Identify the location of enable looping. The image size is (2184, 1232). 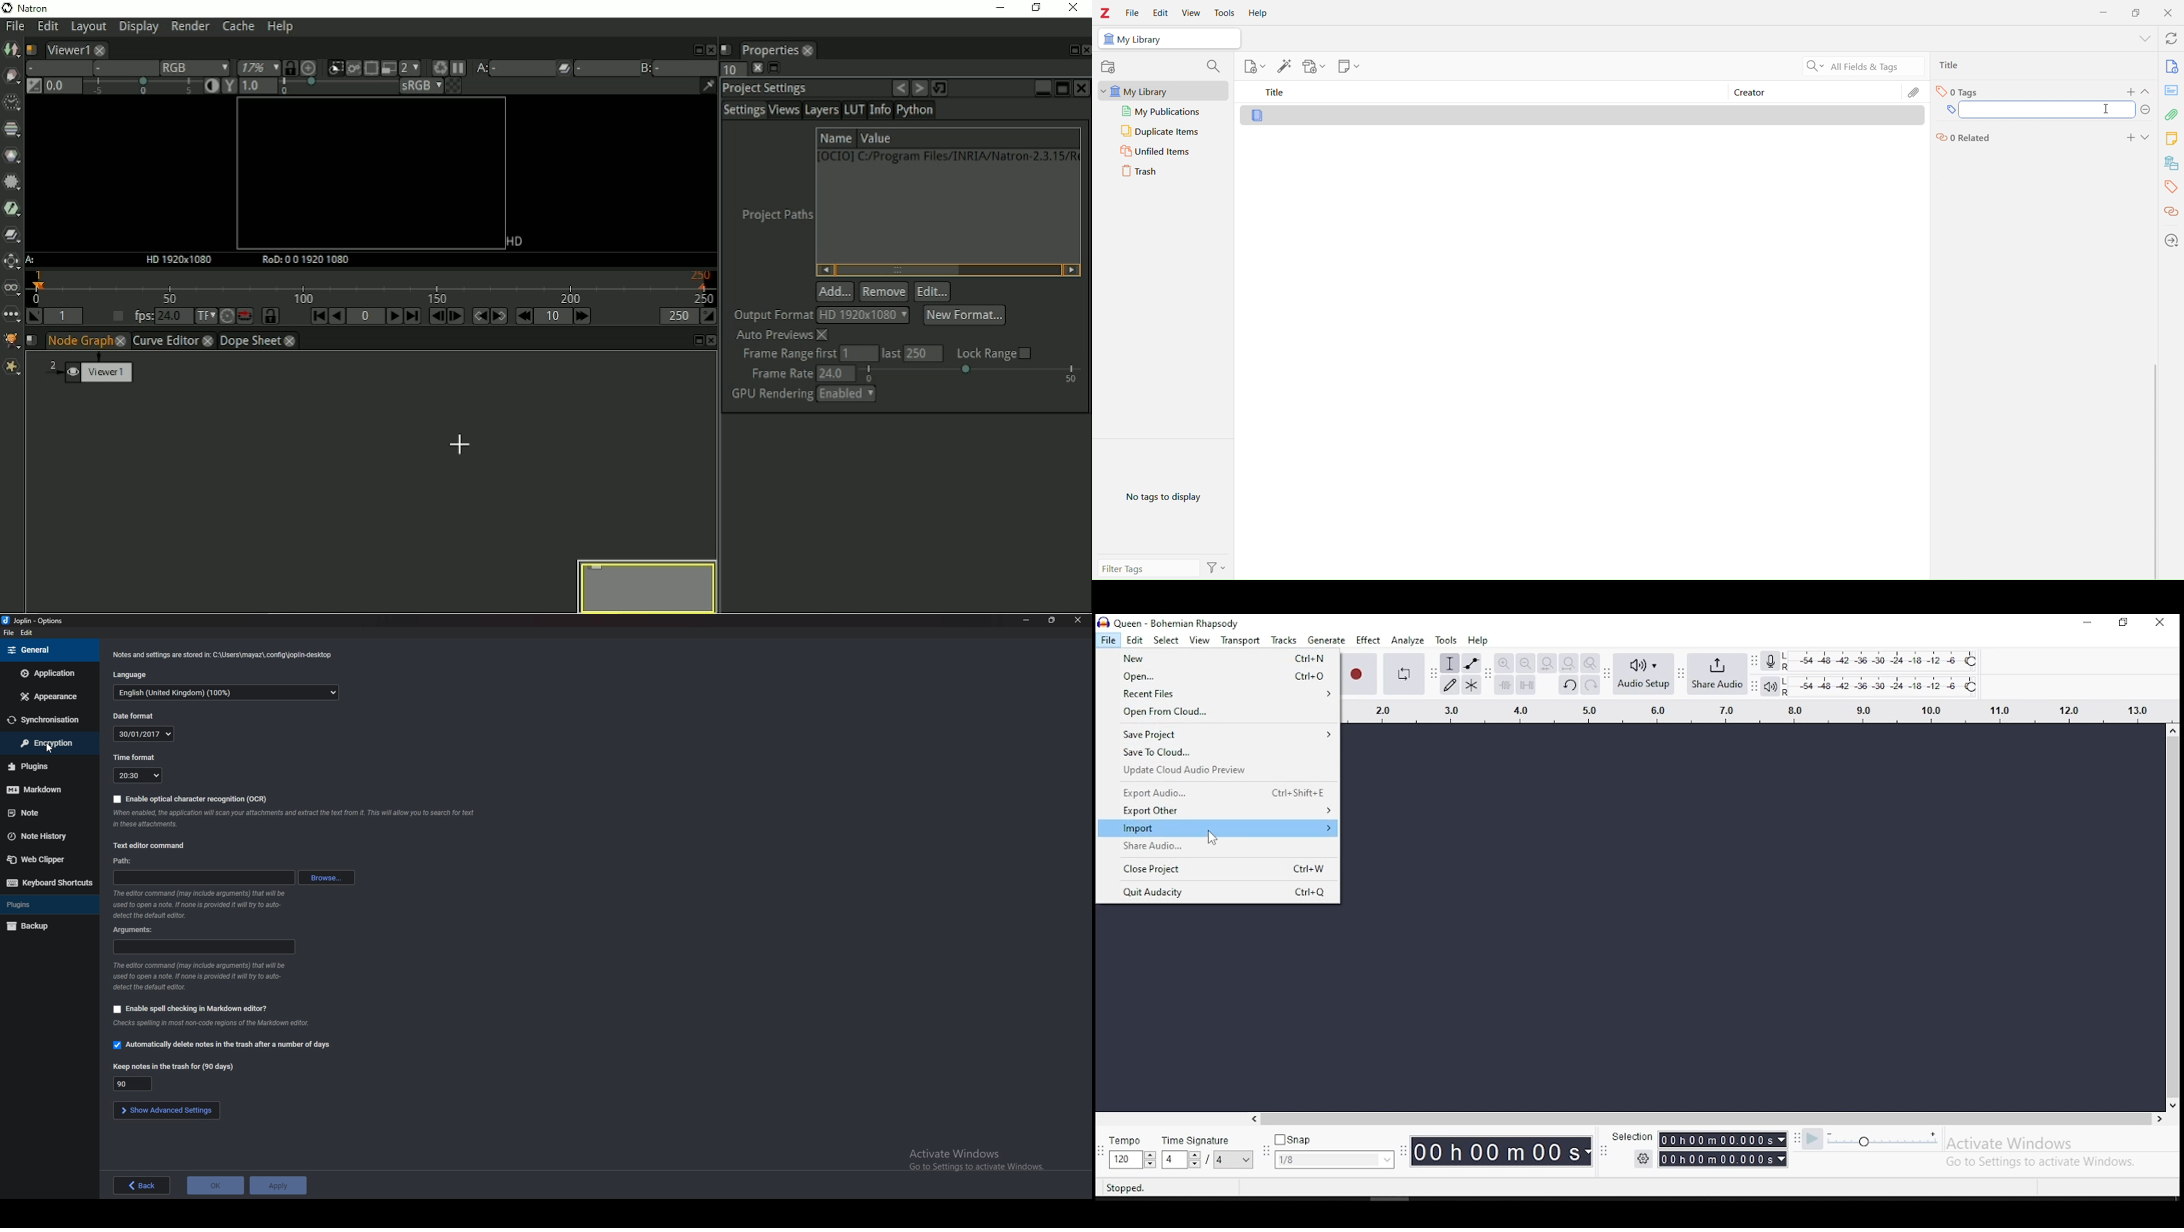
(1402, 672).